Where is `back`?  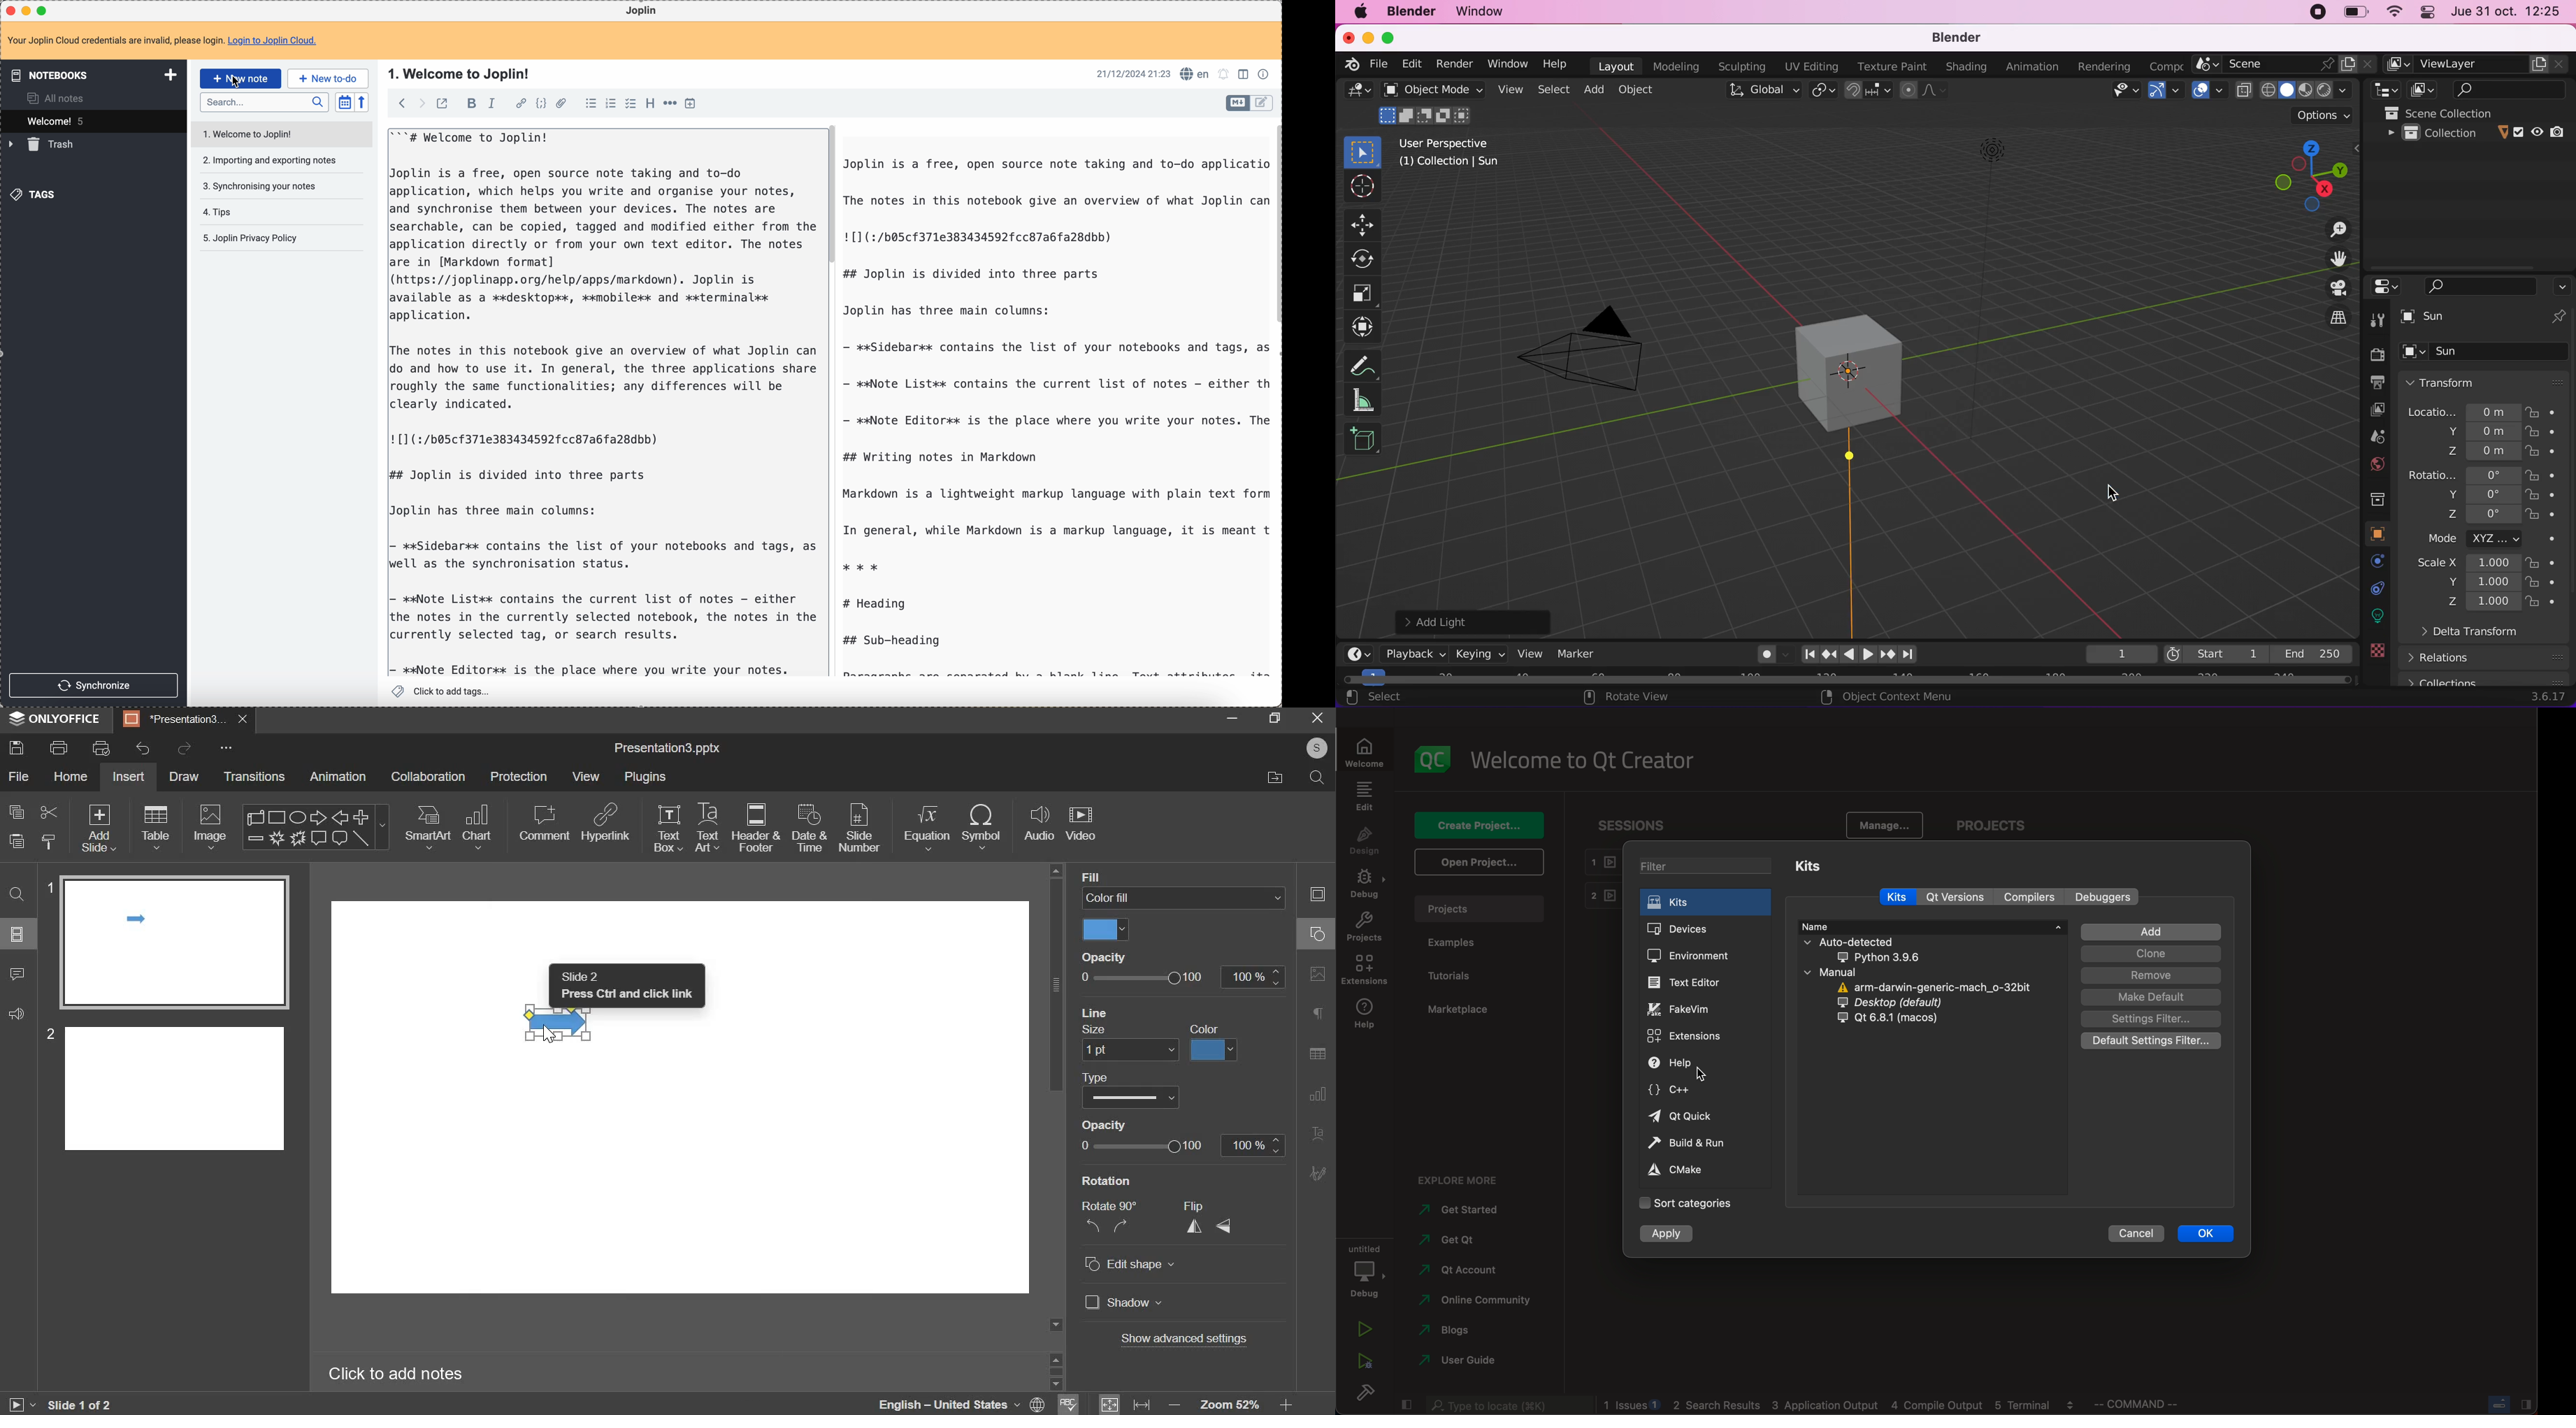 back is located at coordinates (399, 103).